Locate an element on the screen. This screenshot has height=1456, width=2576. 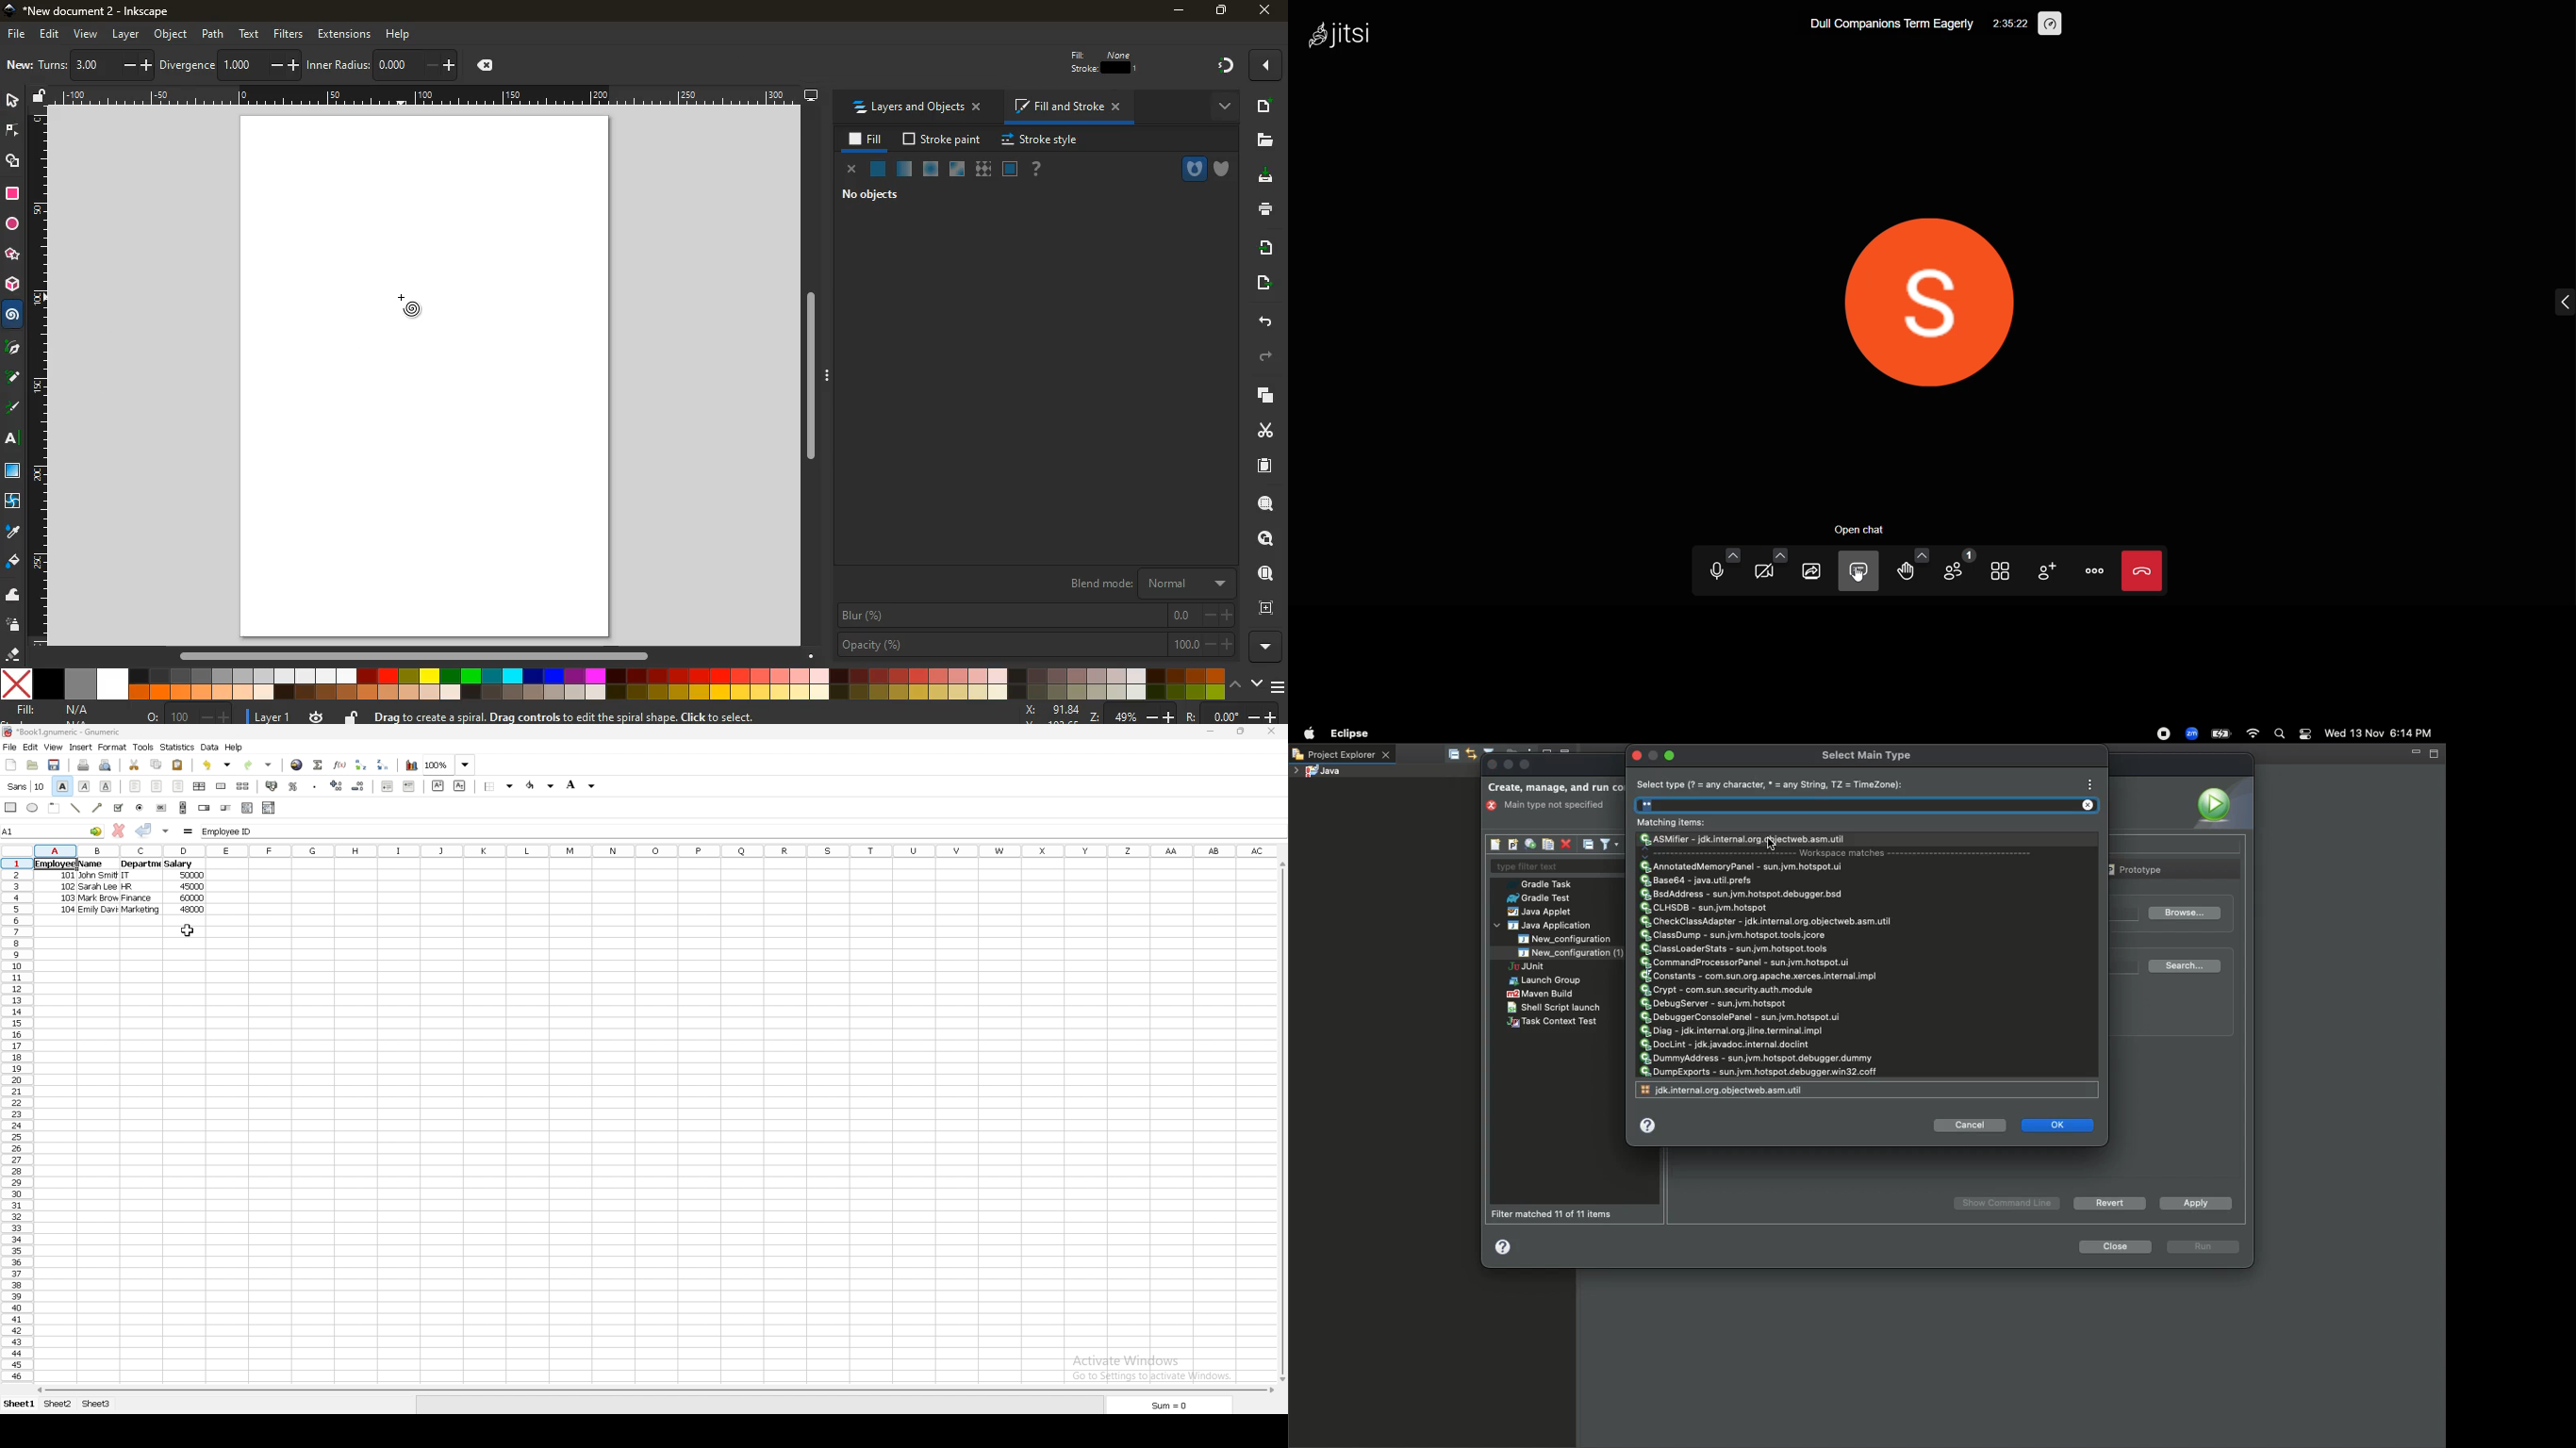
48000 is located at coordinates (193, 910).